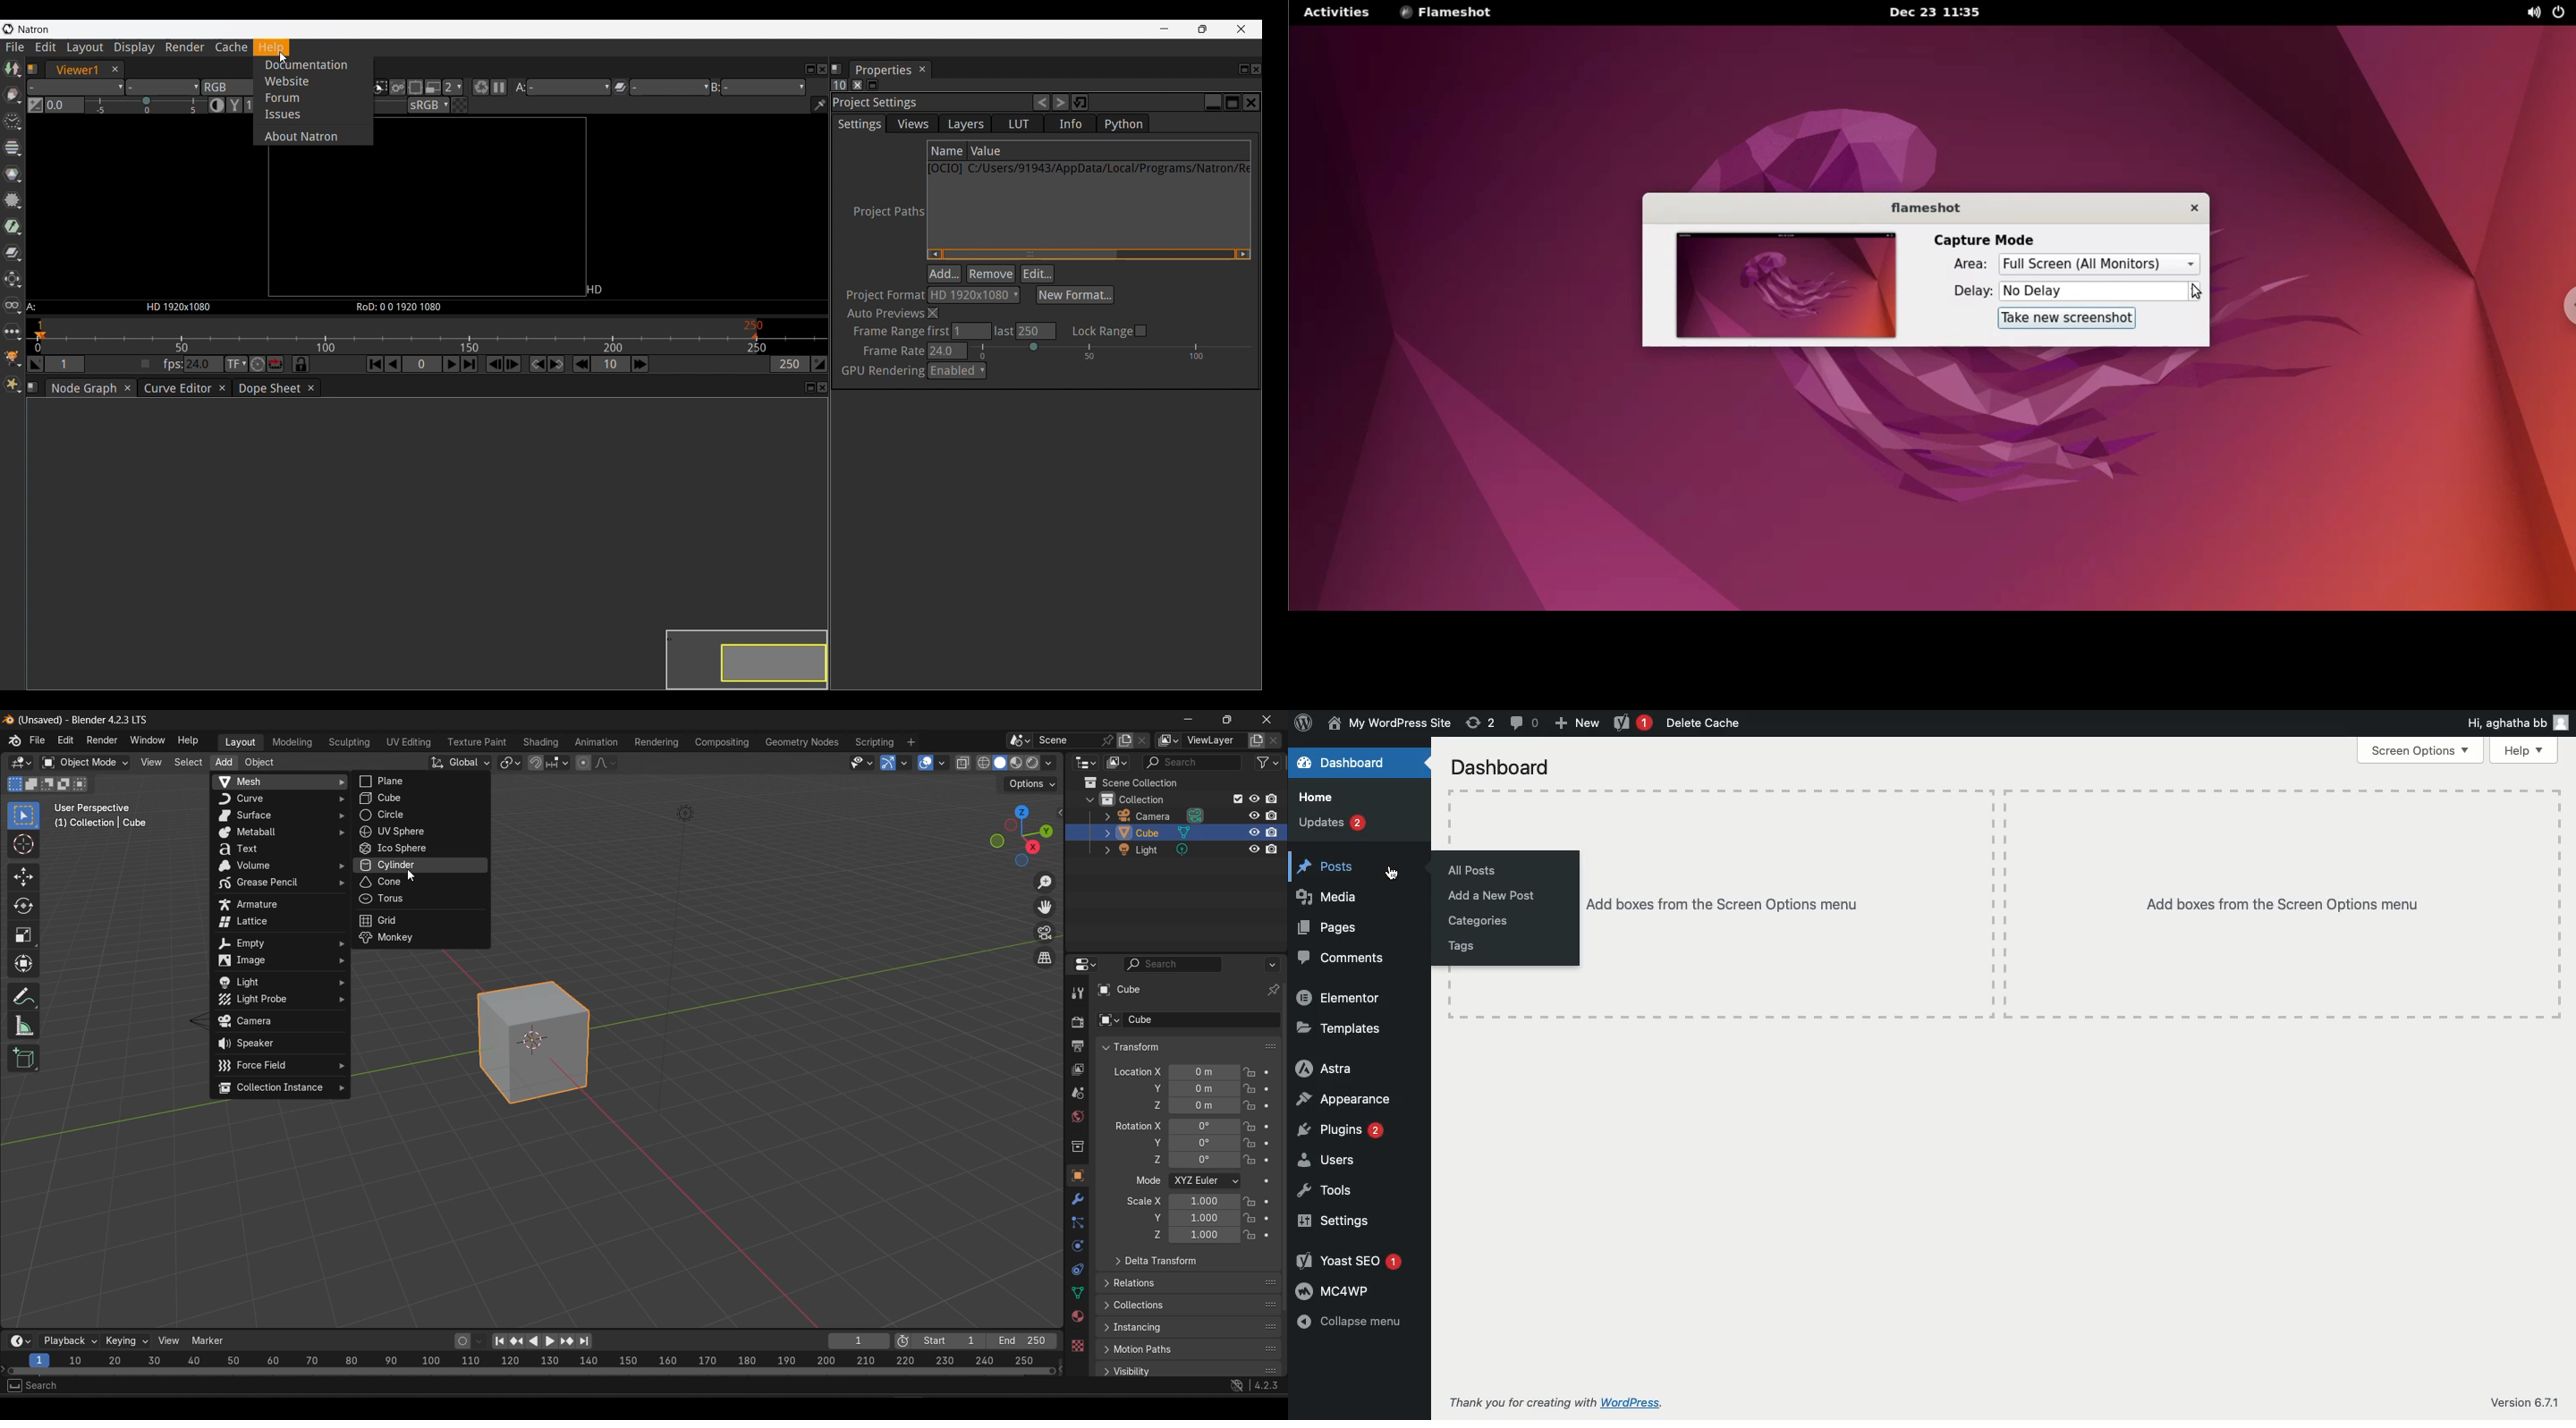 This screenshot has width=2576, height=1428. What do you see at coordinates (1117, 763) in the screenshot?
I see `display mode` at bounding box center [1117, 763].